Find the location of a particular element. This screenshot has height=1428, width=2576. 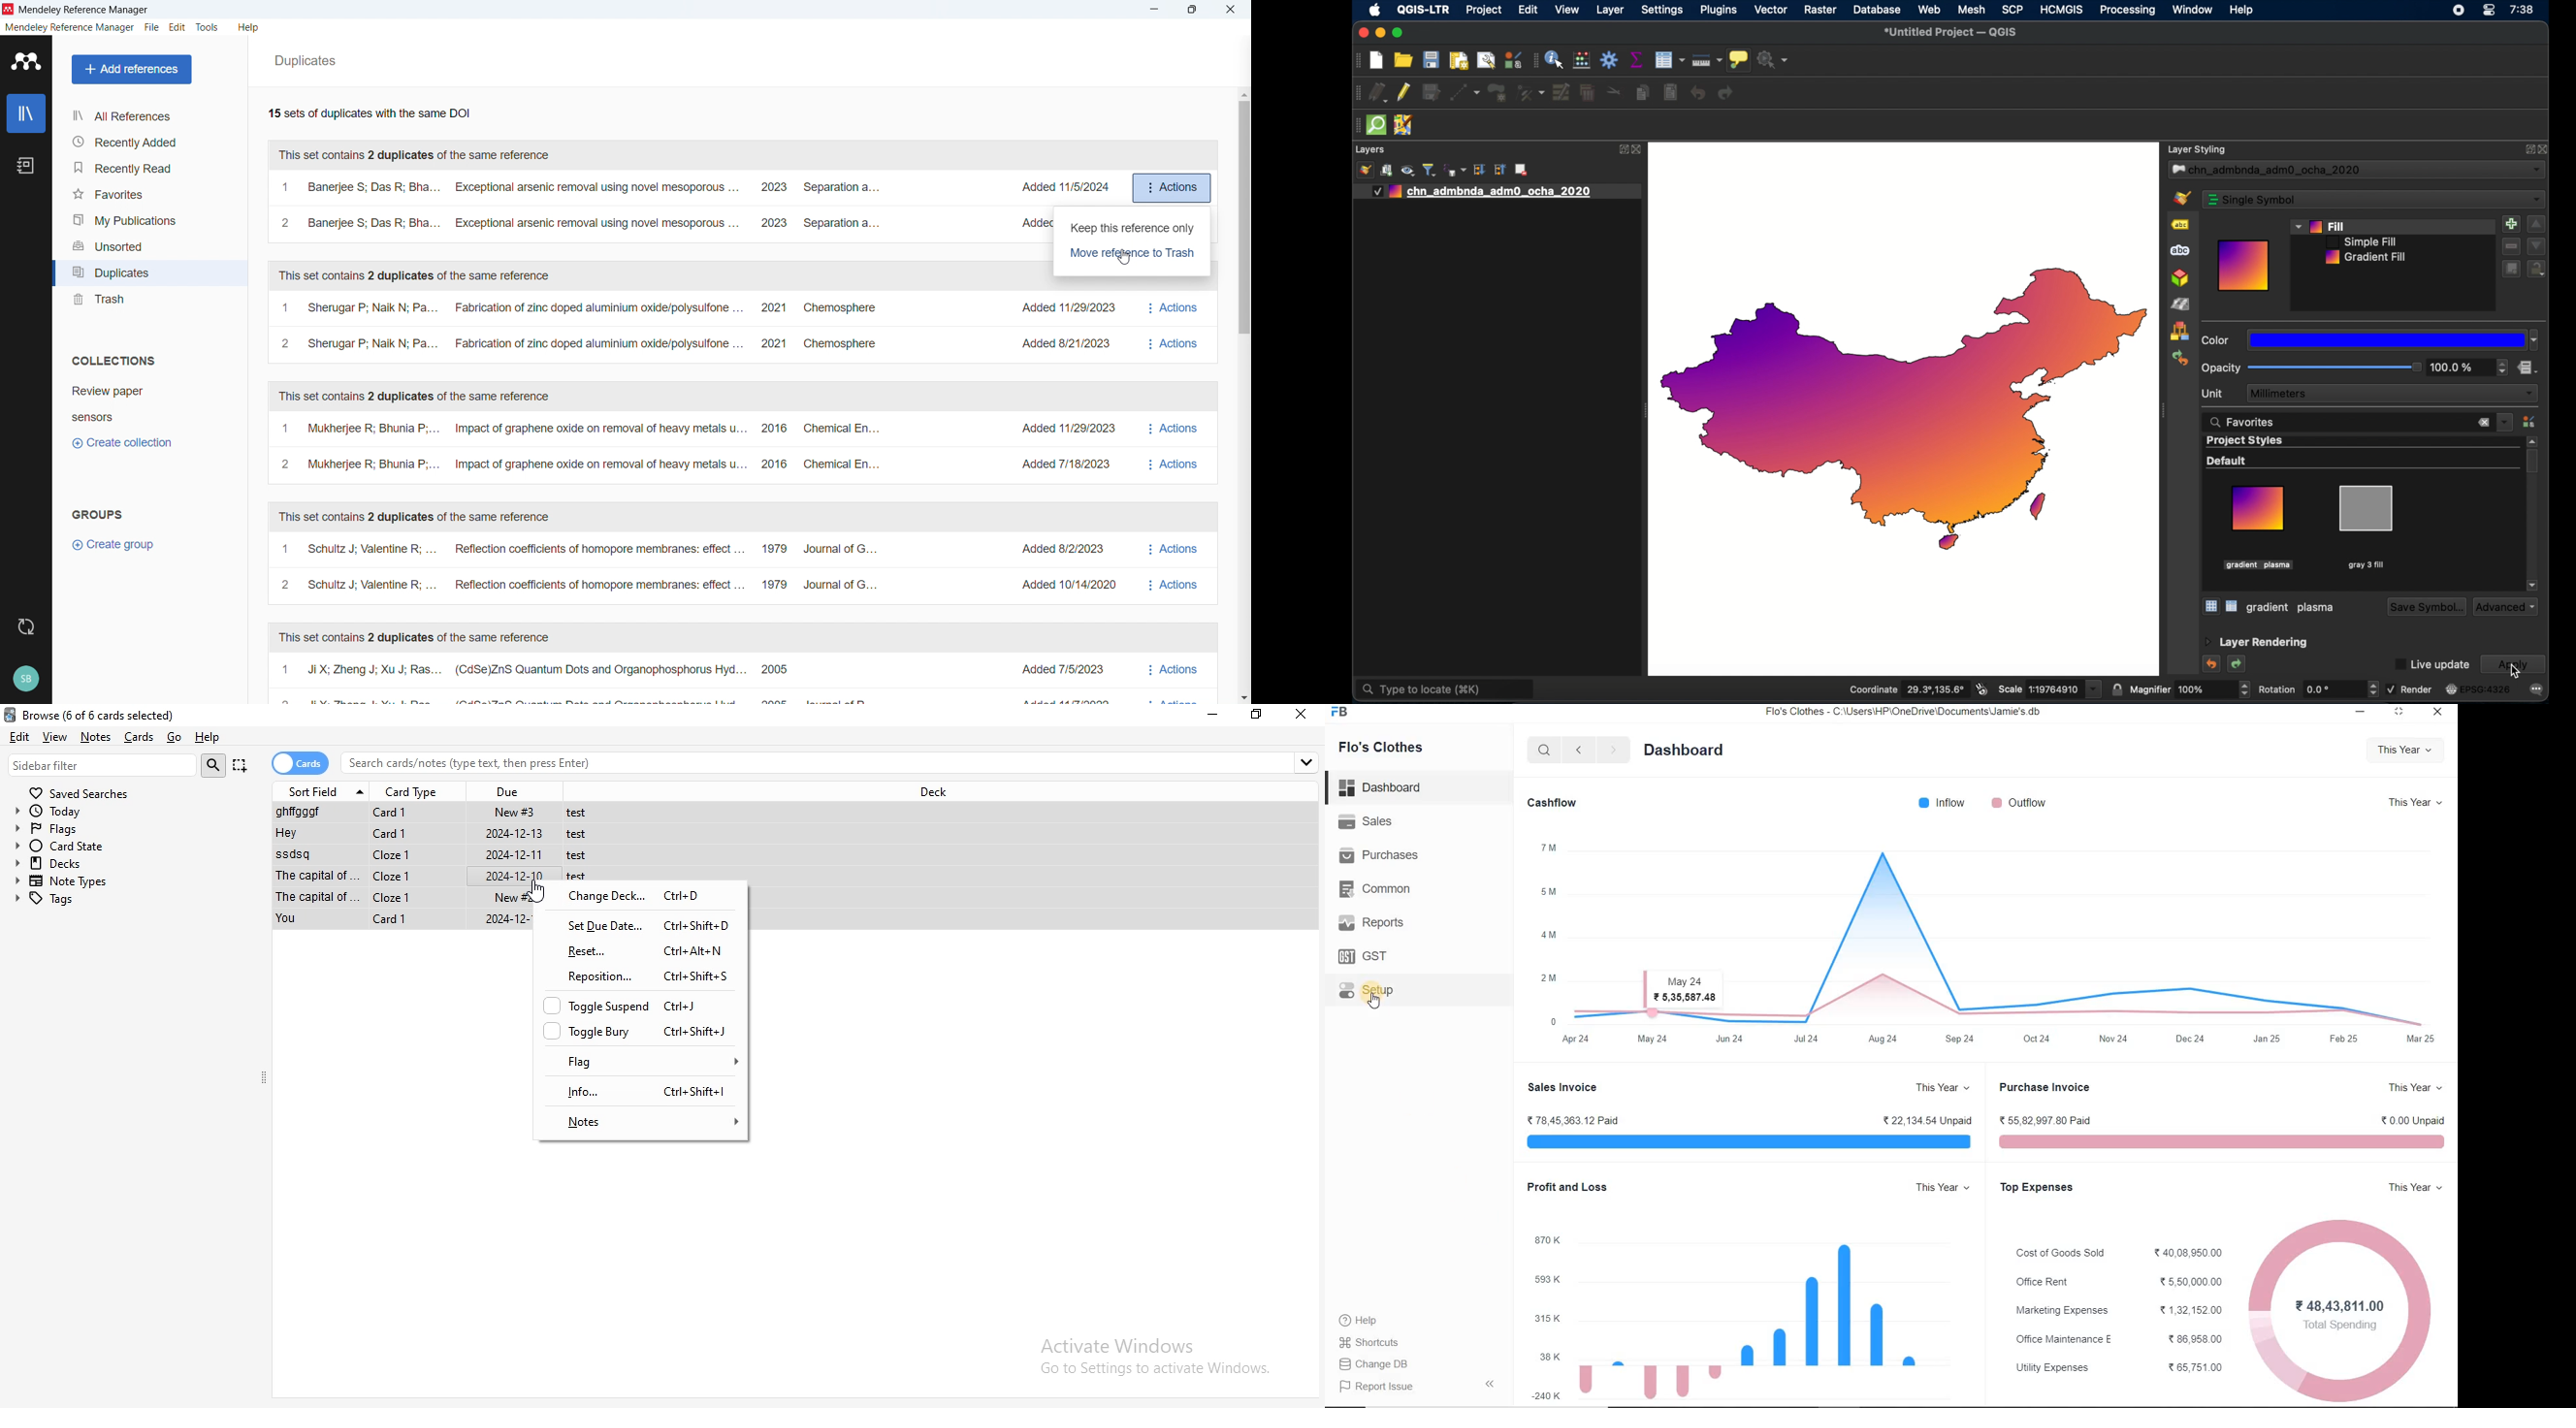

598 K is located at coordinates (1545, 1281).